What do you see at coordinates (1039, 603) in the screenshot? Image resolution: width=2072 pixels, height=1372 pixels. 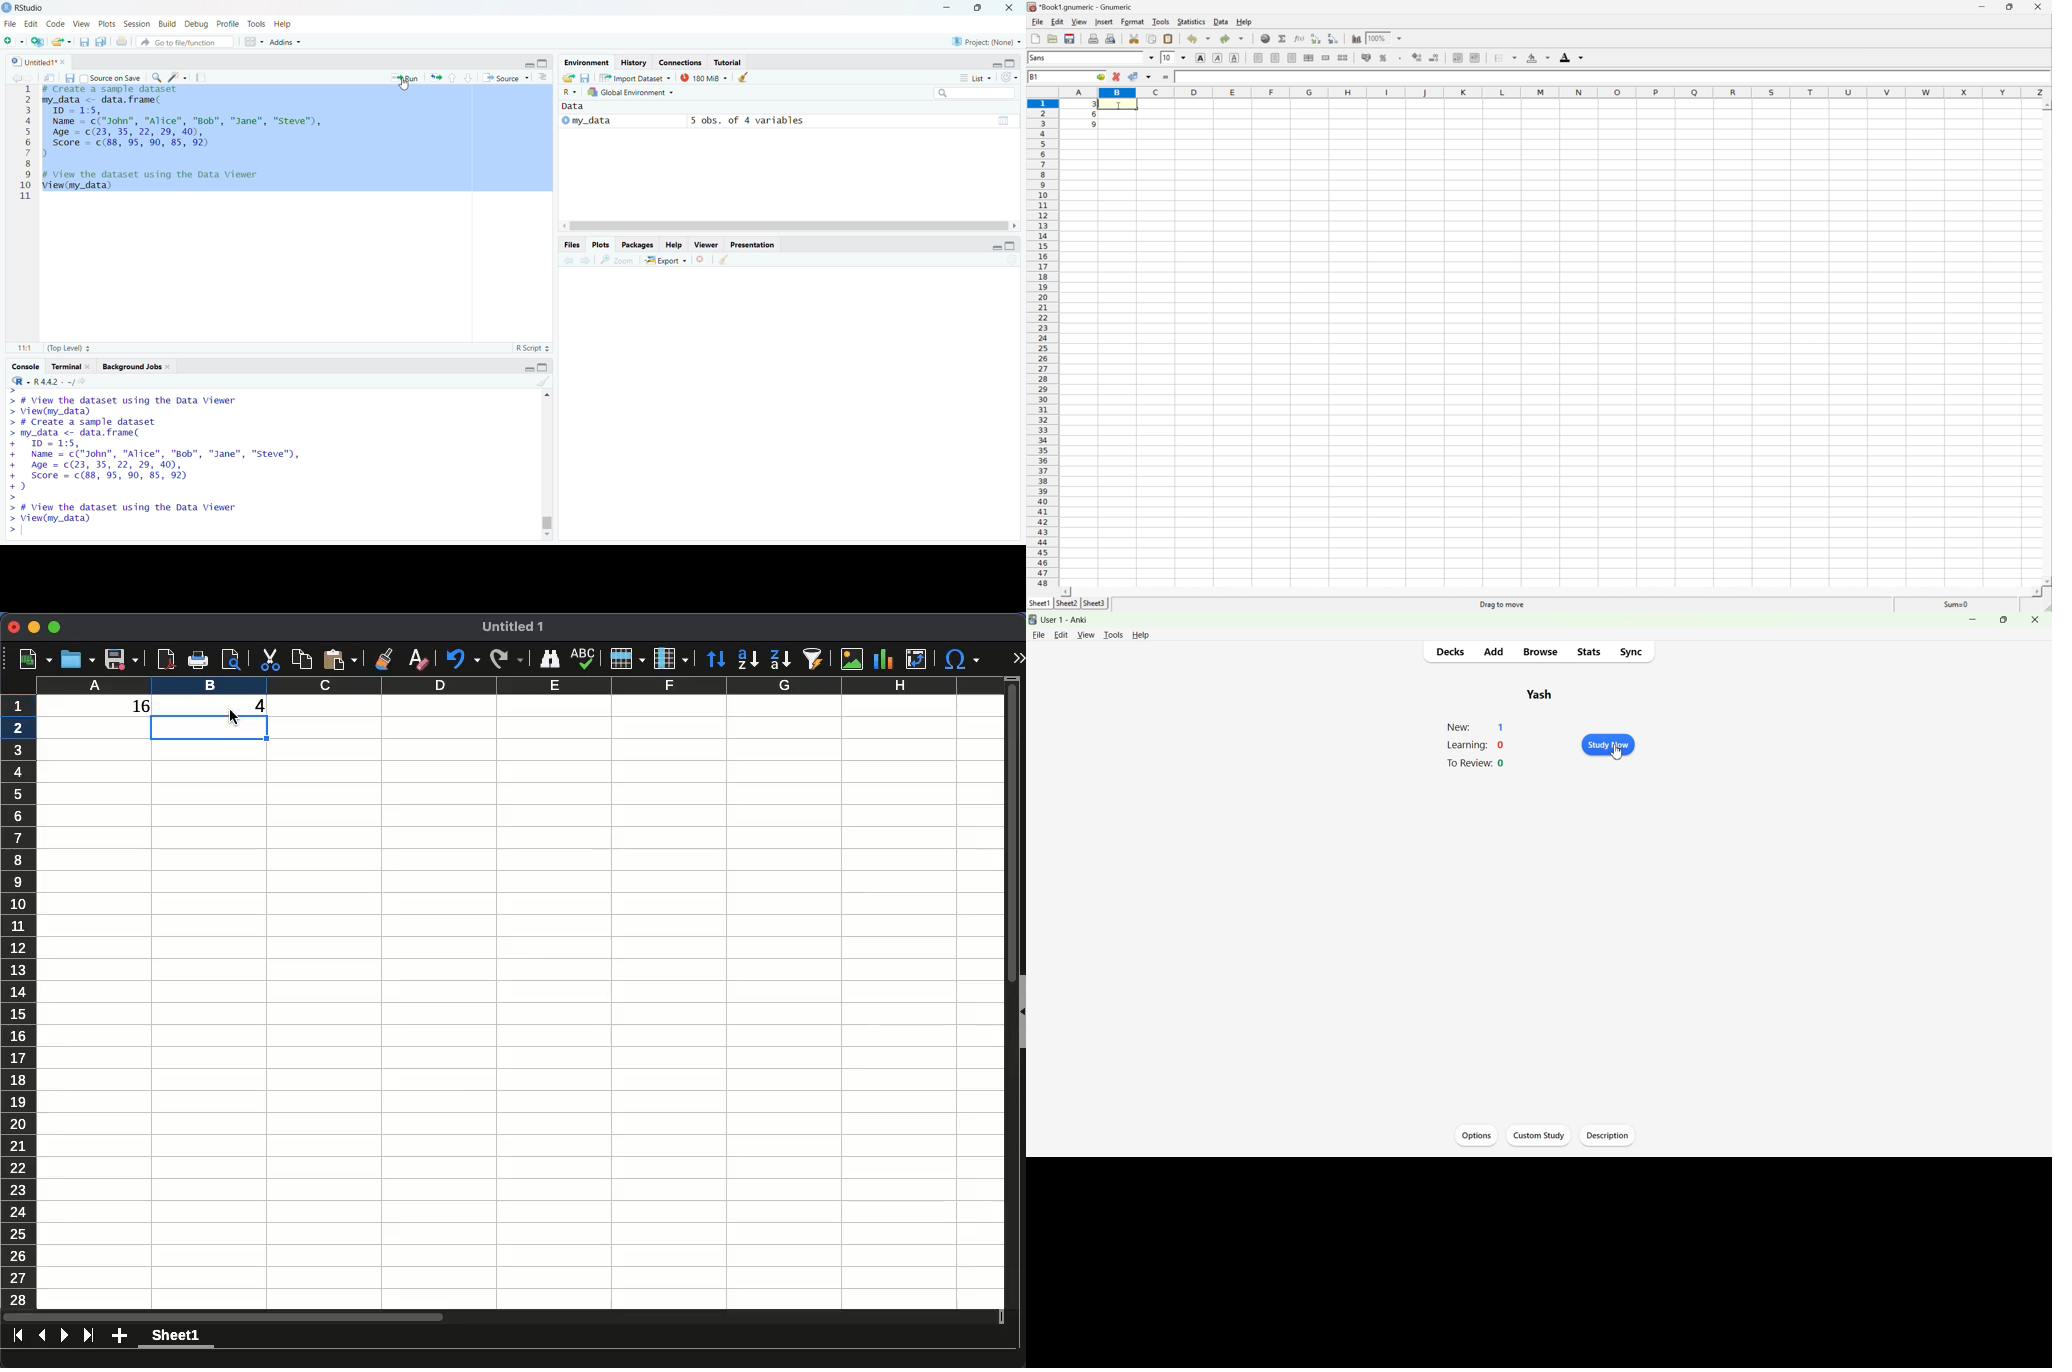 I see `Sheet1` at bounding box center [1039, 603].